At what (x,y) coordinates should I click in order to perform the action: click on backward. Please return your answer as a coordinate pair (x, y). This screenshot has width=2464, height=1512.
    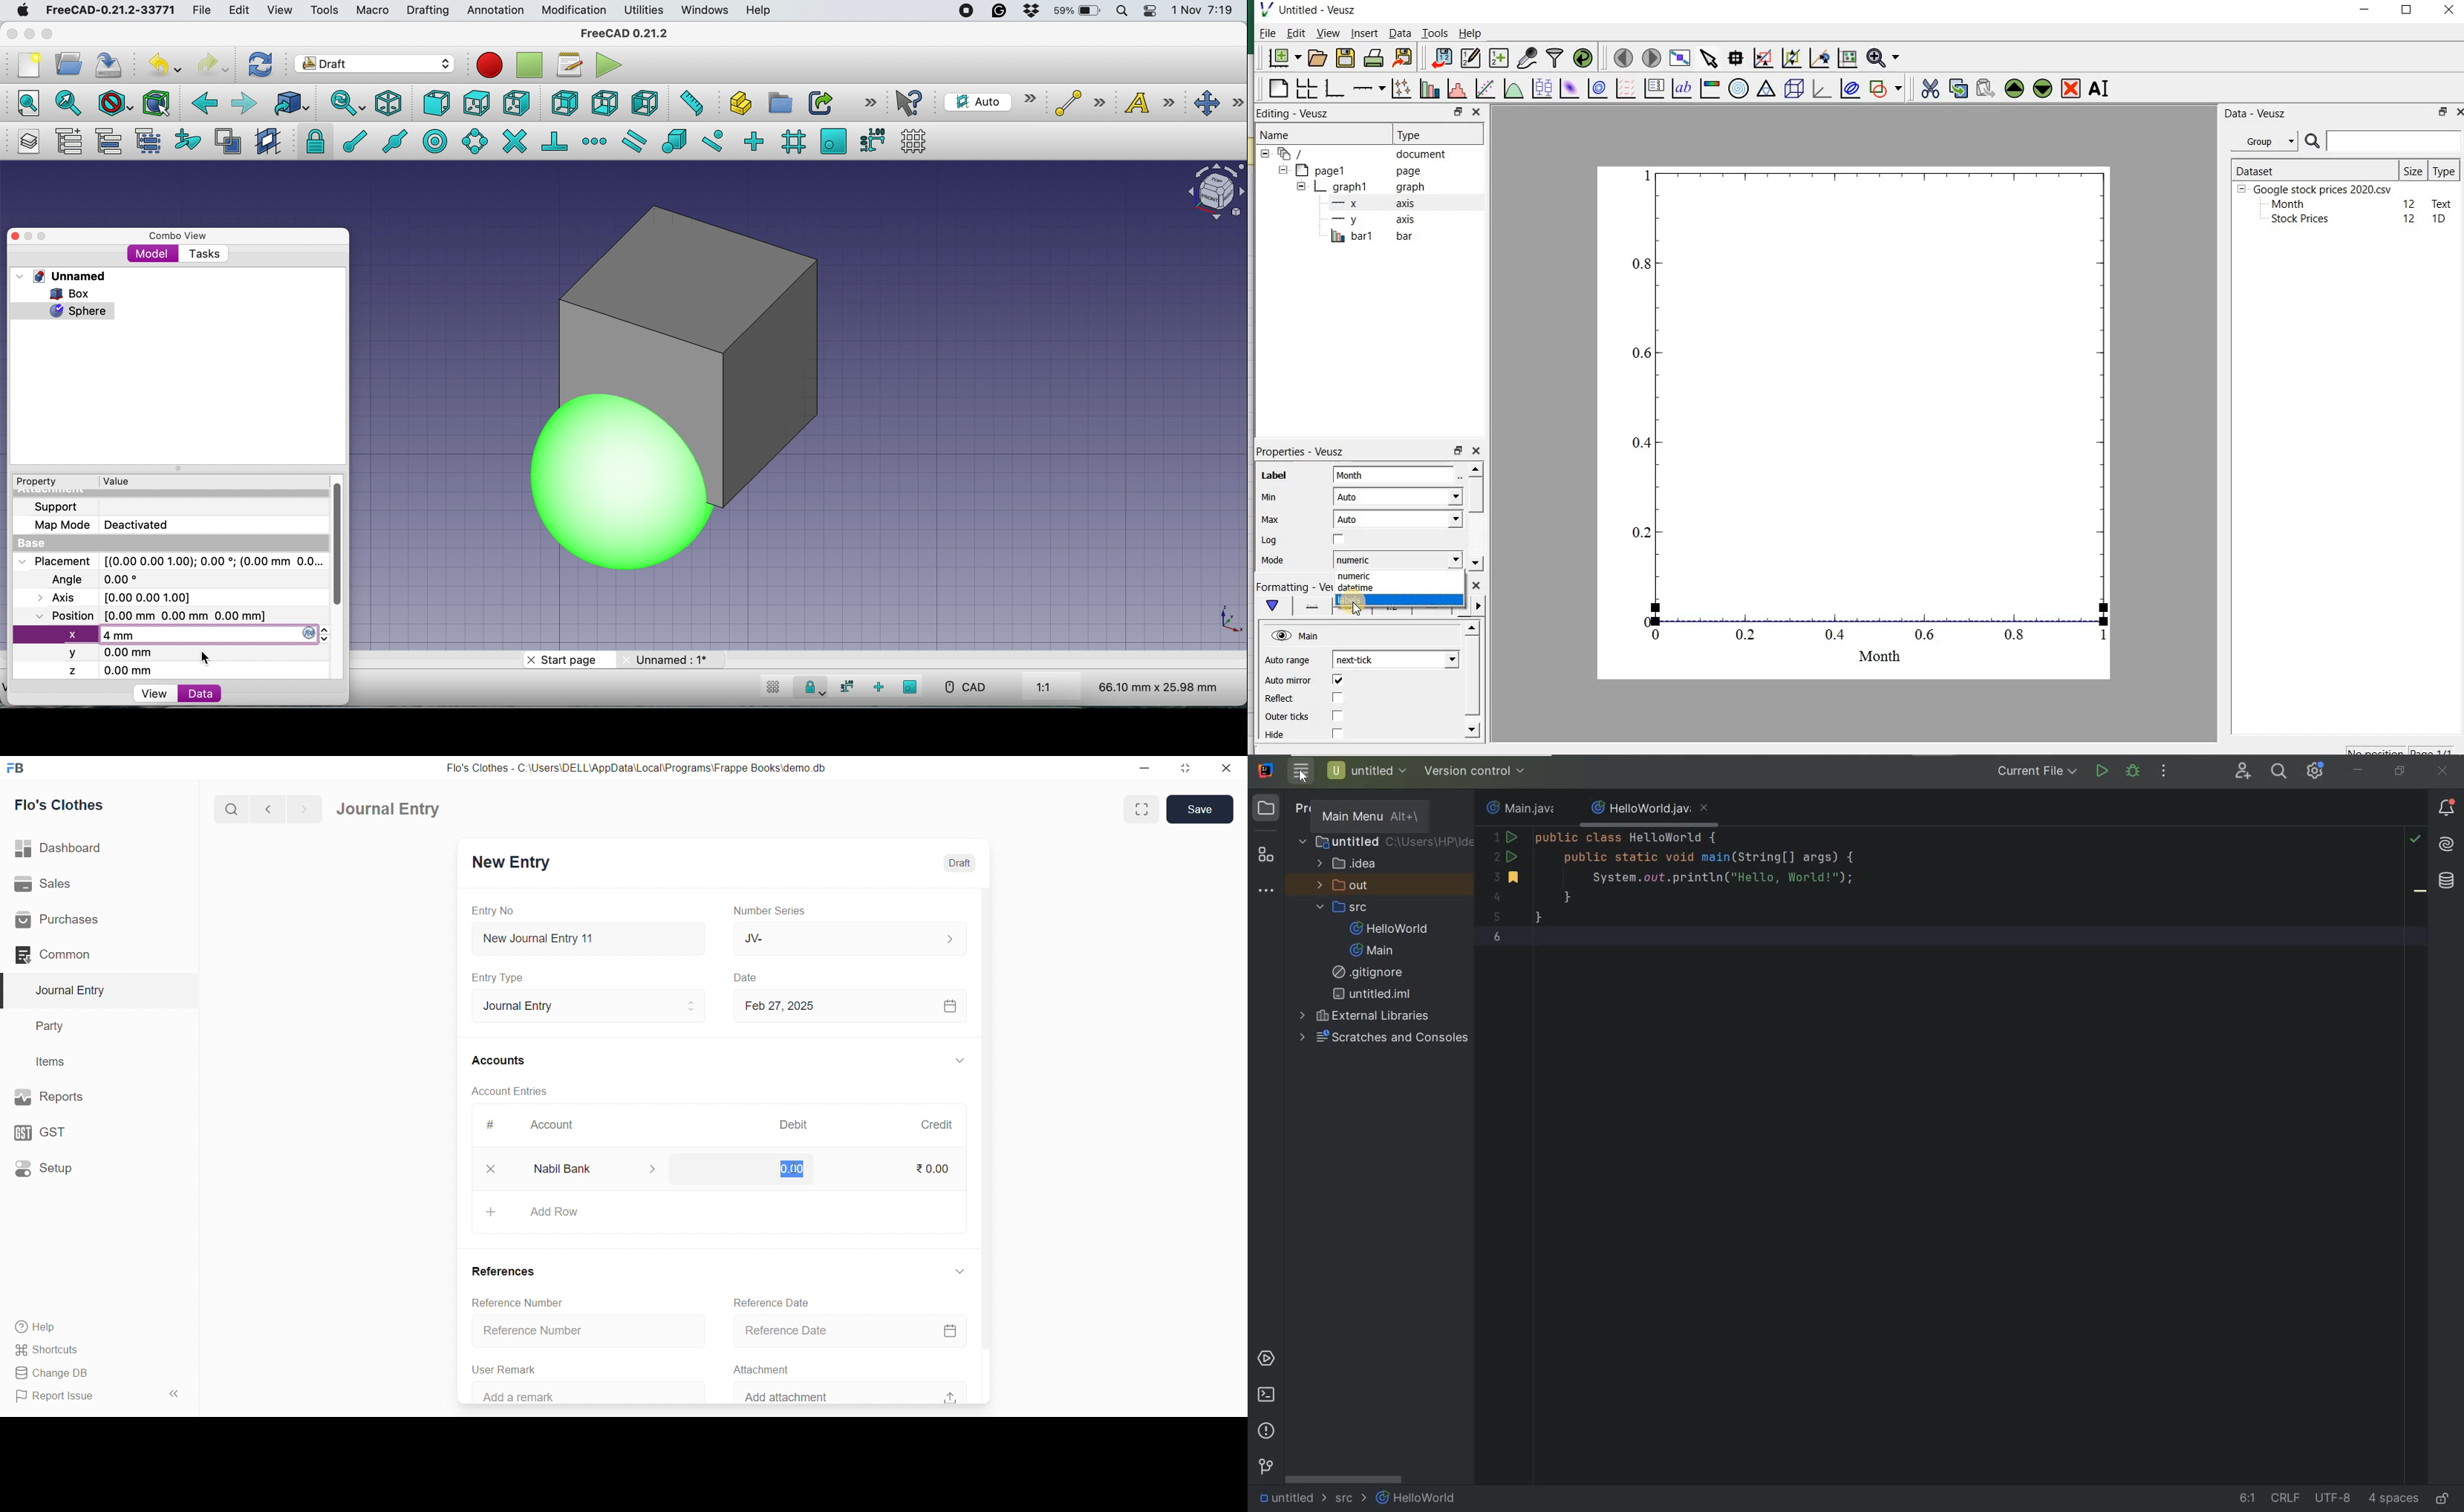
    Looking at the image, I should click on (202, 103).